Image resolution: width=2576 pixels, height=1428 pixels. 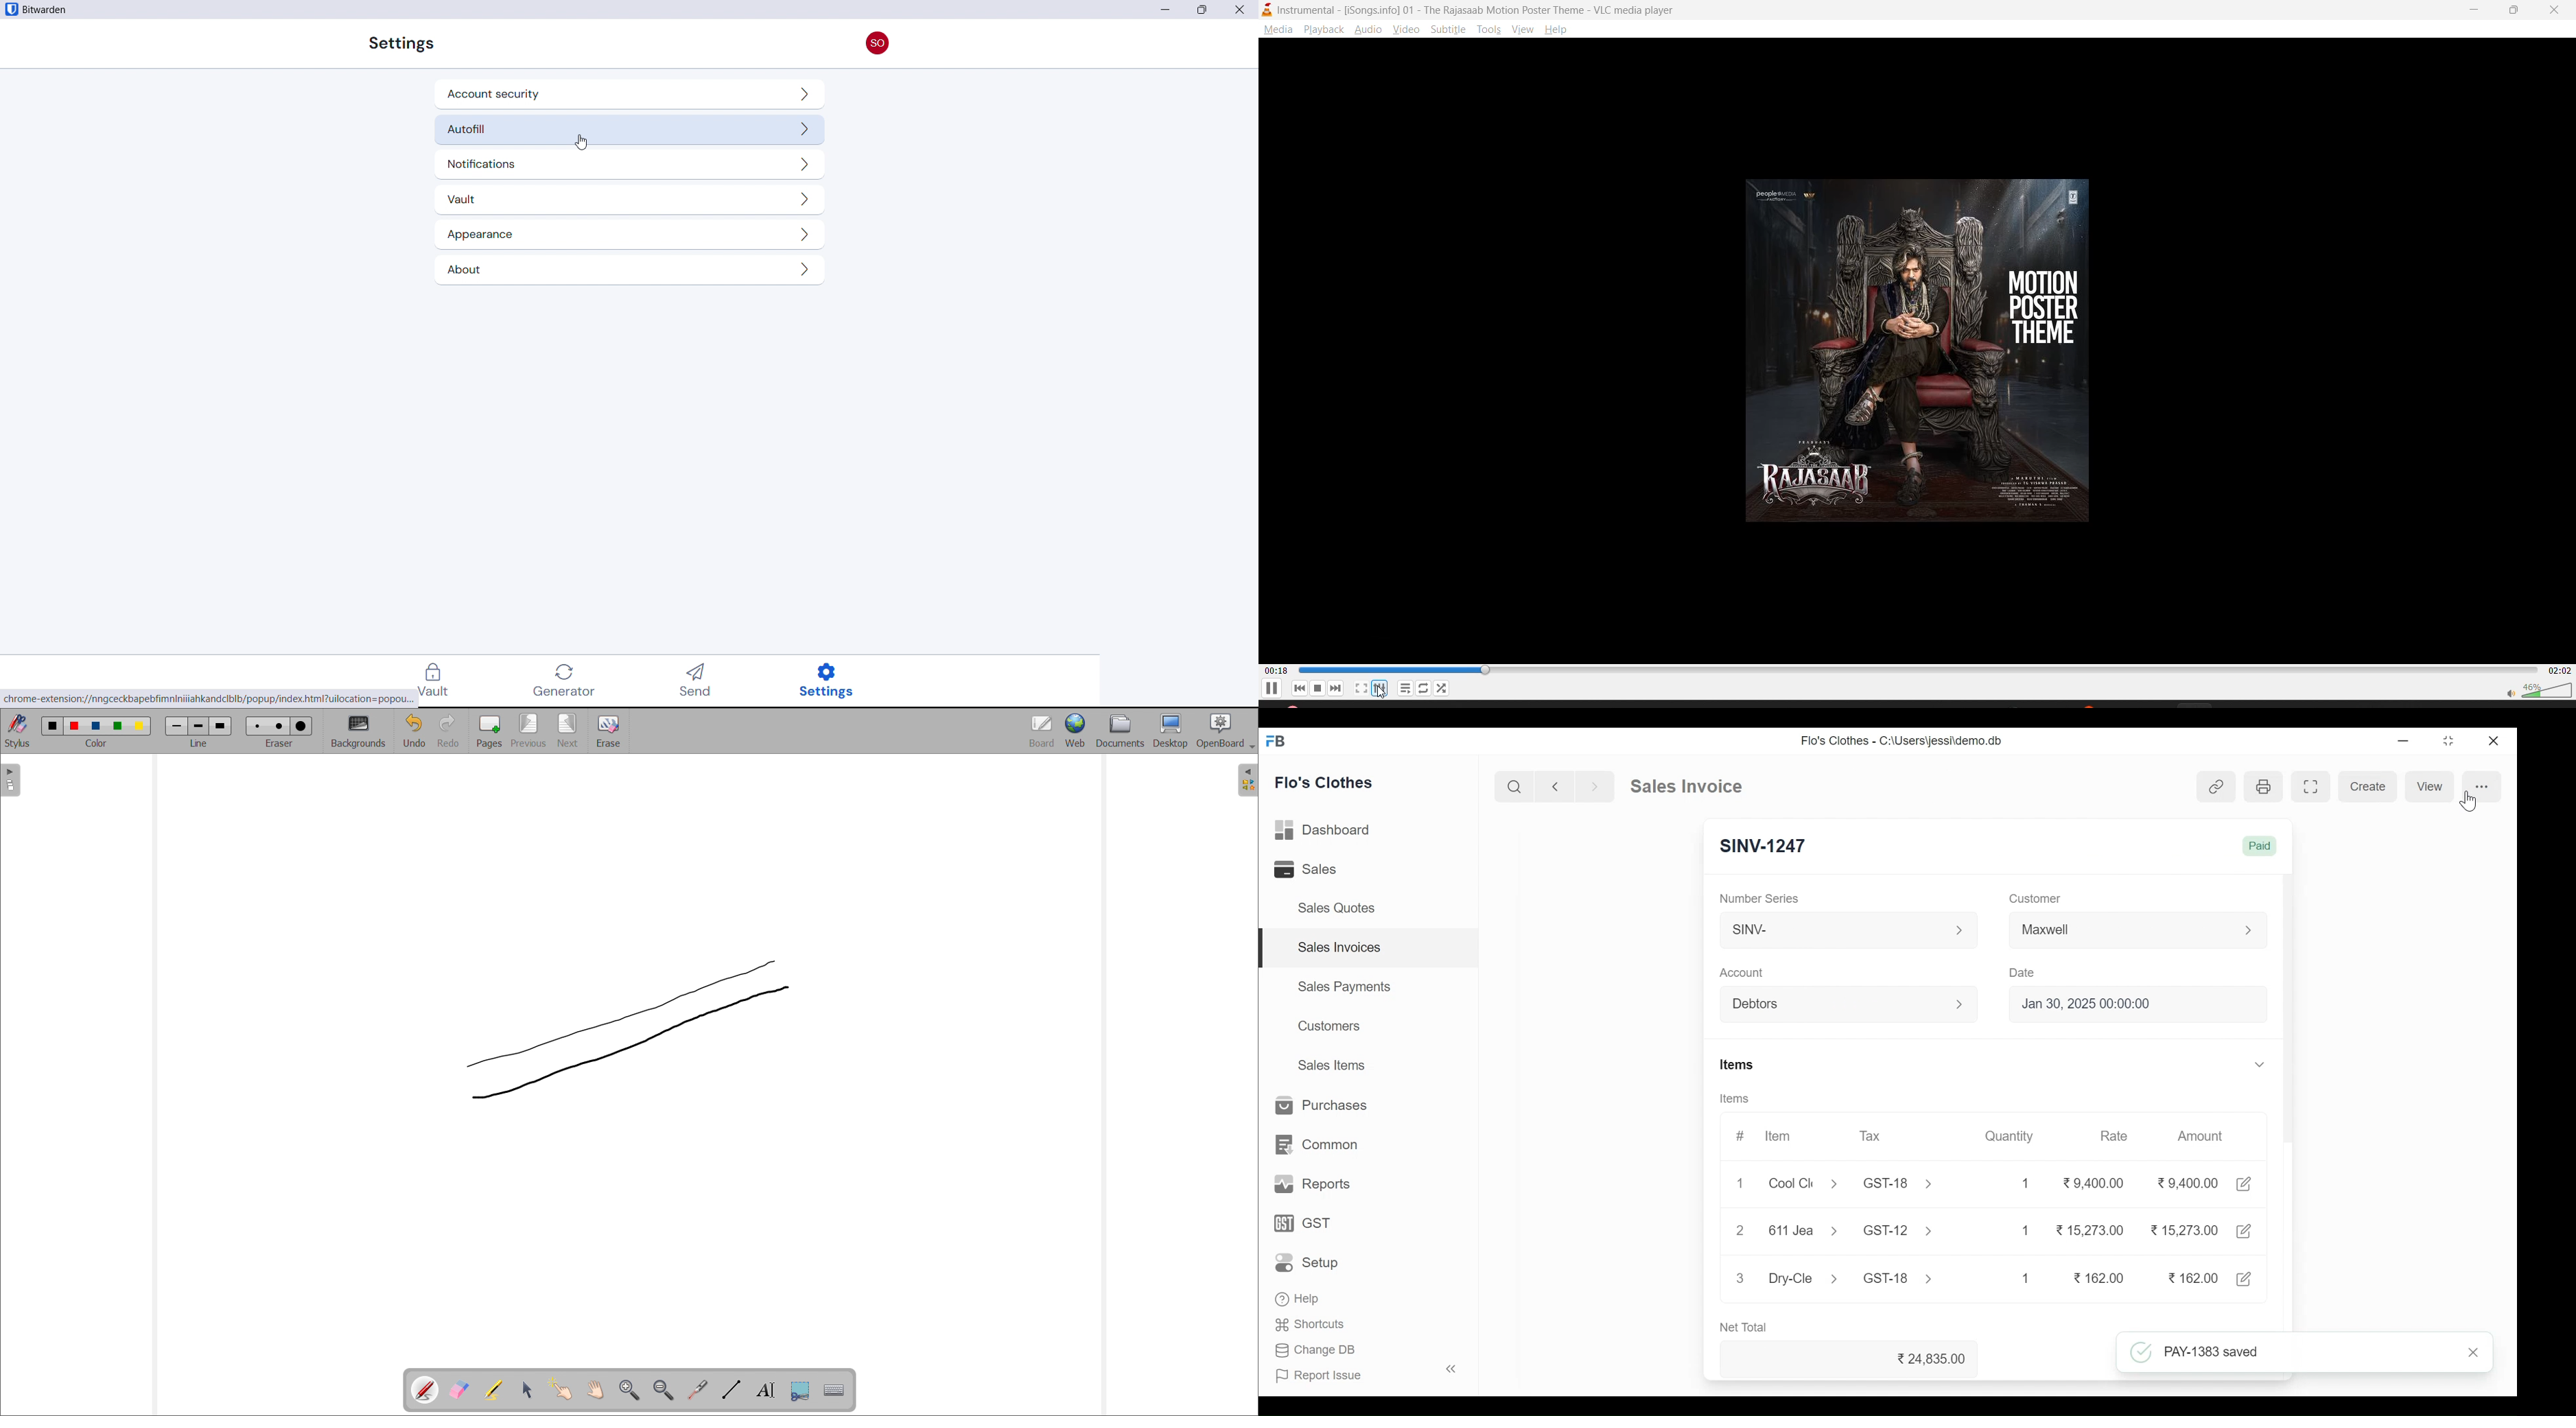 I want to click on Sales Invoice, so click(x=1686, y=787).